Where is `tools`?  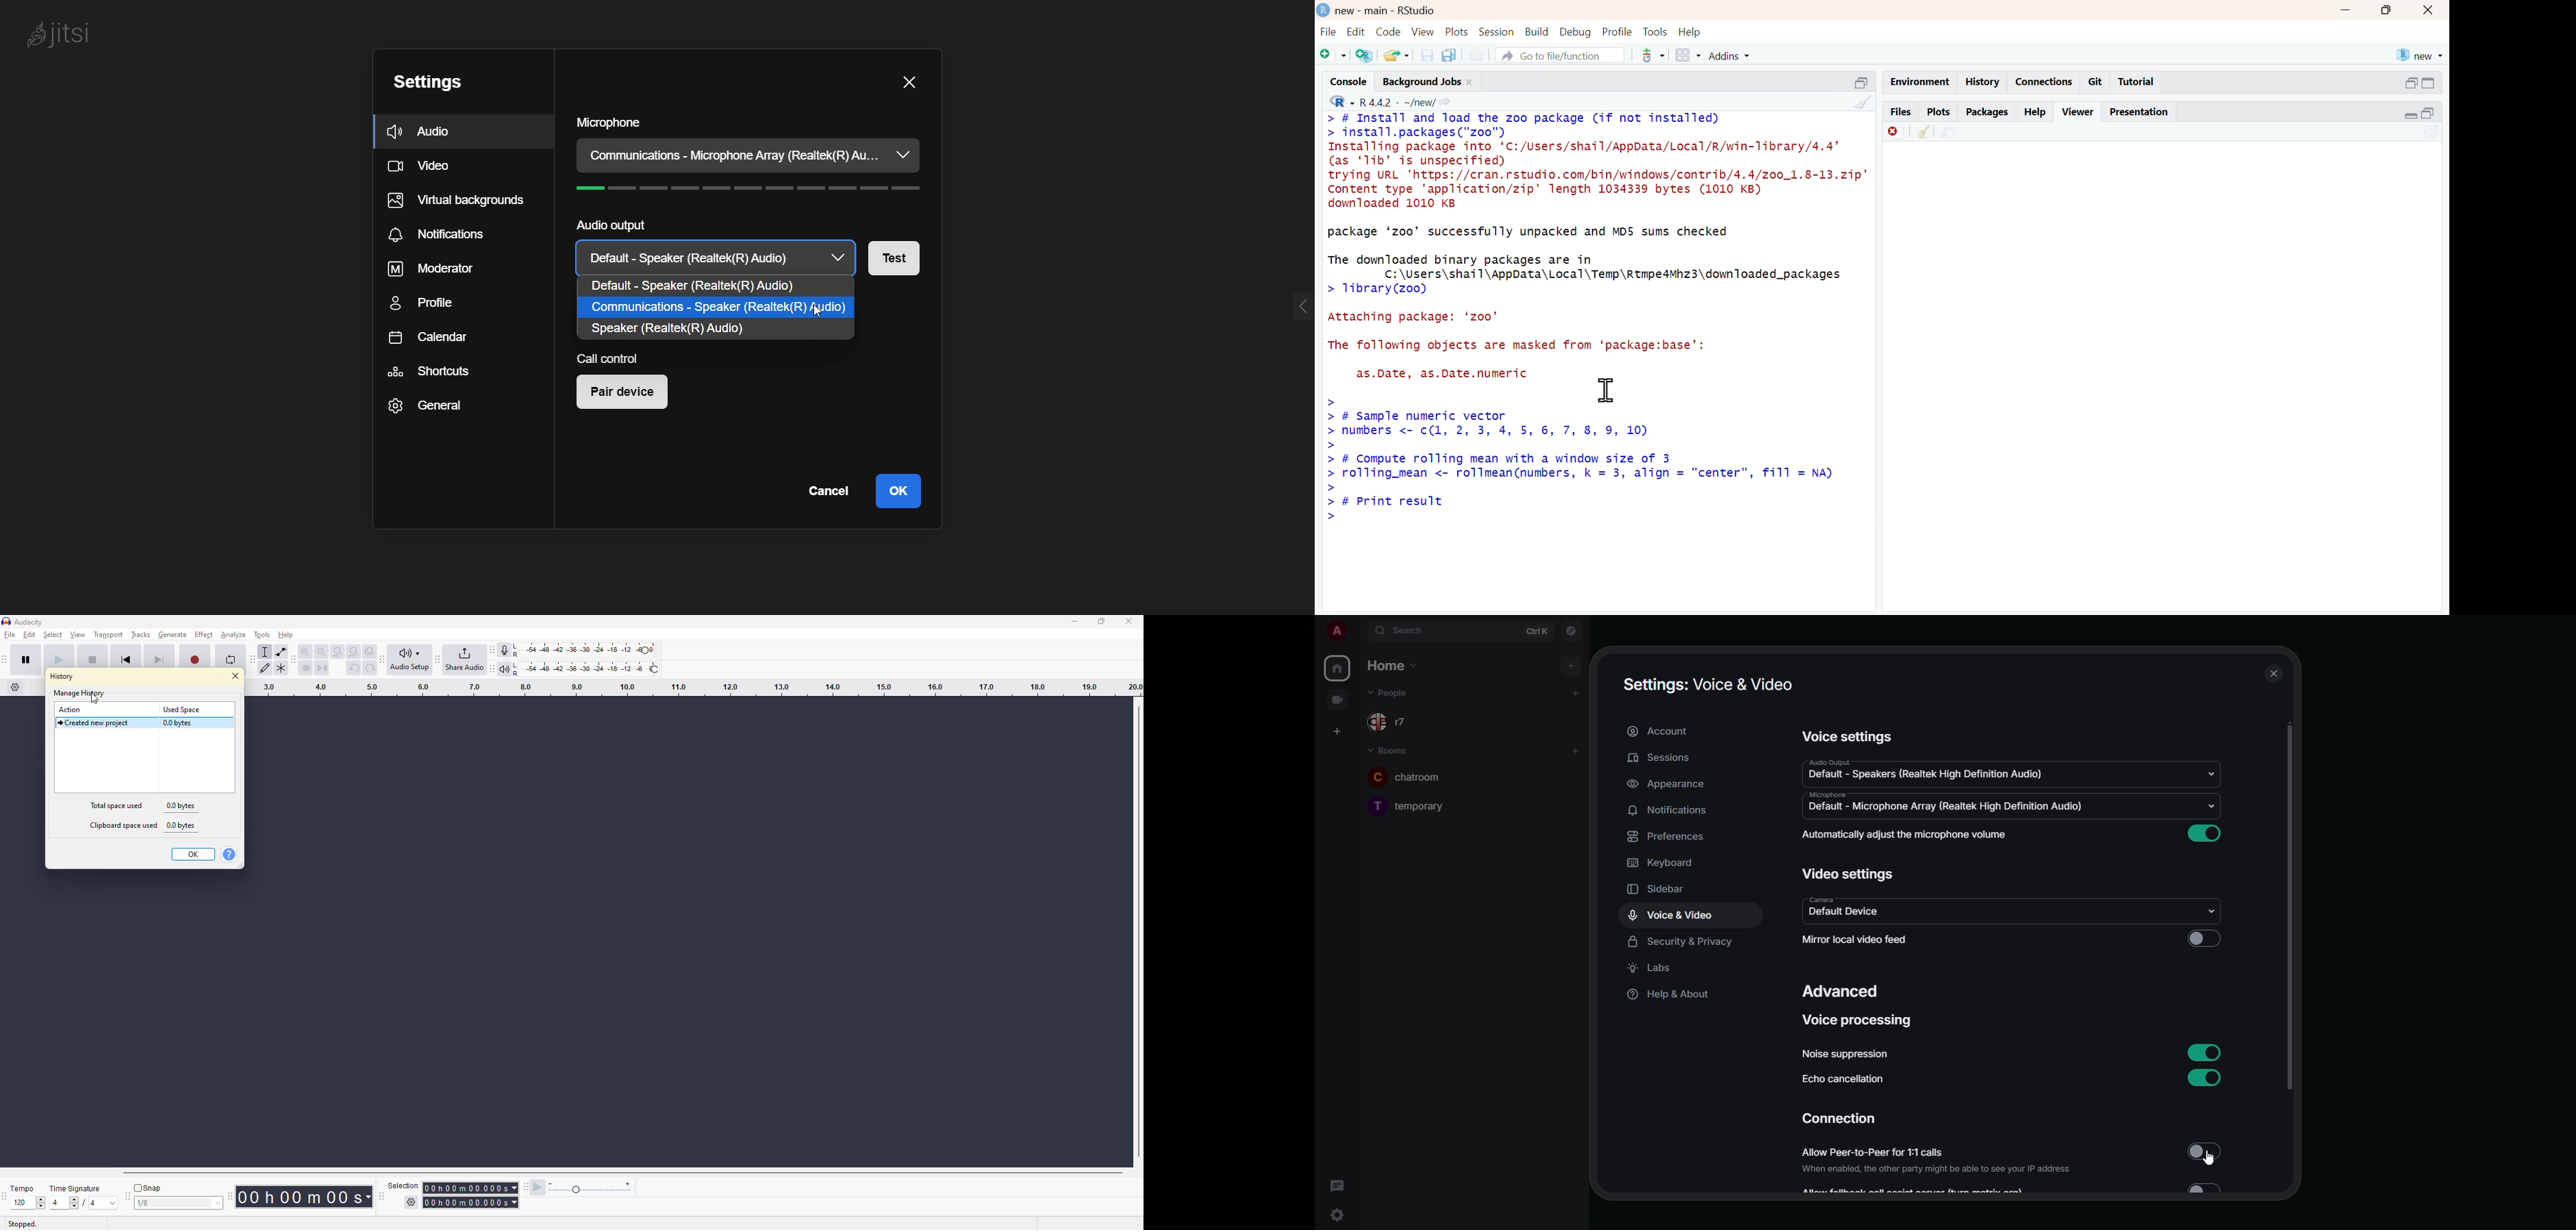 tools is located at coordinates (1656, 33).